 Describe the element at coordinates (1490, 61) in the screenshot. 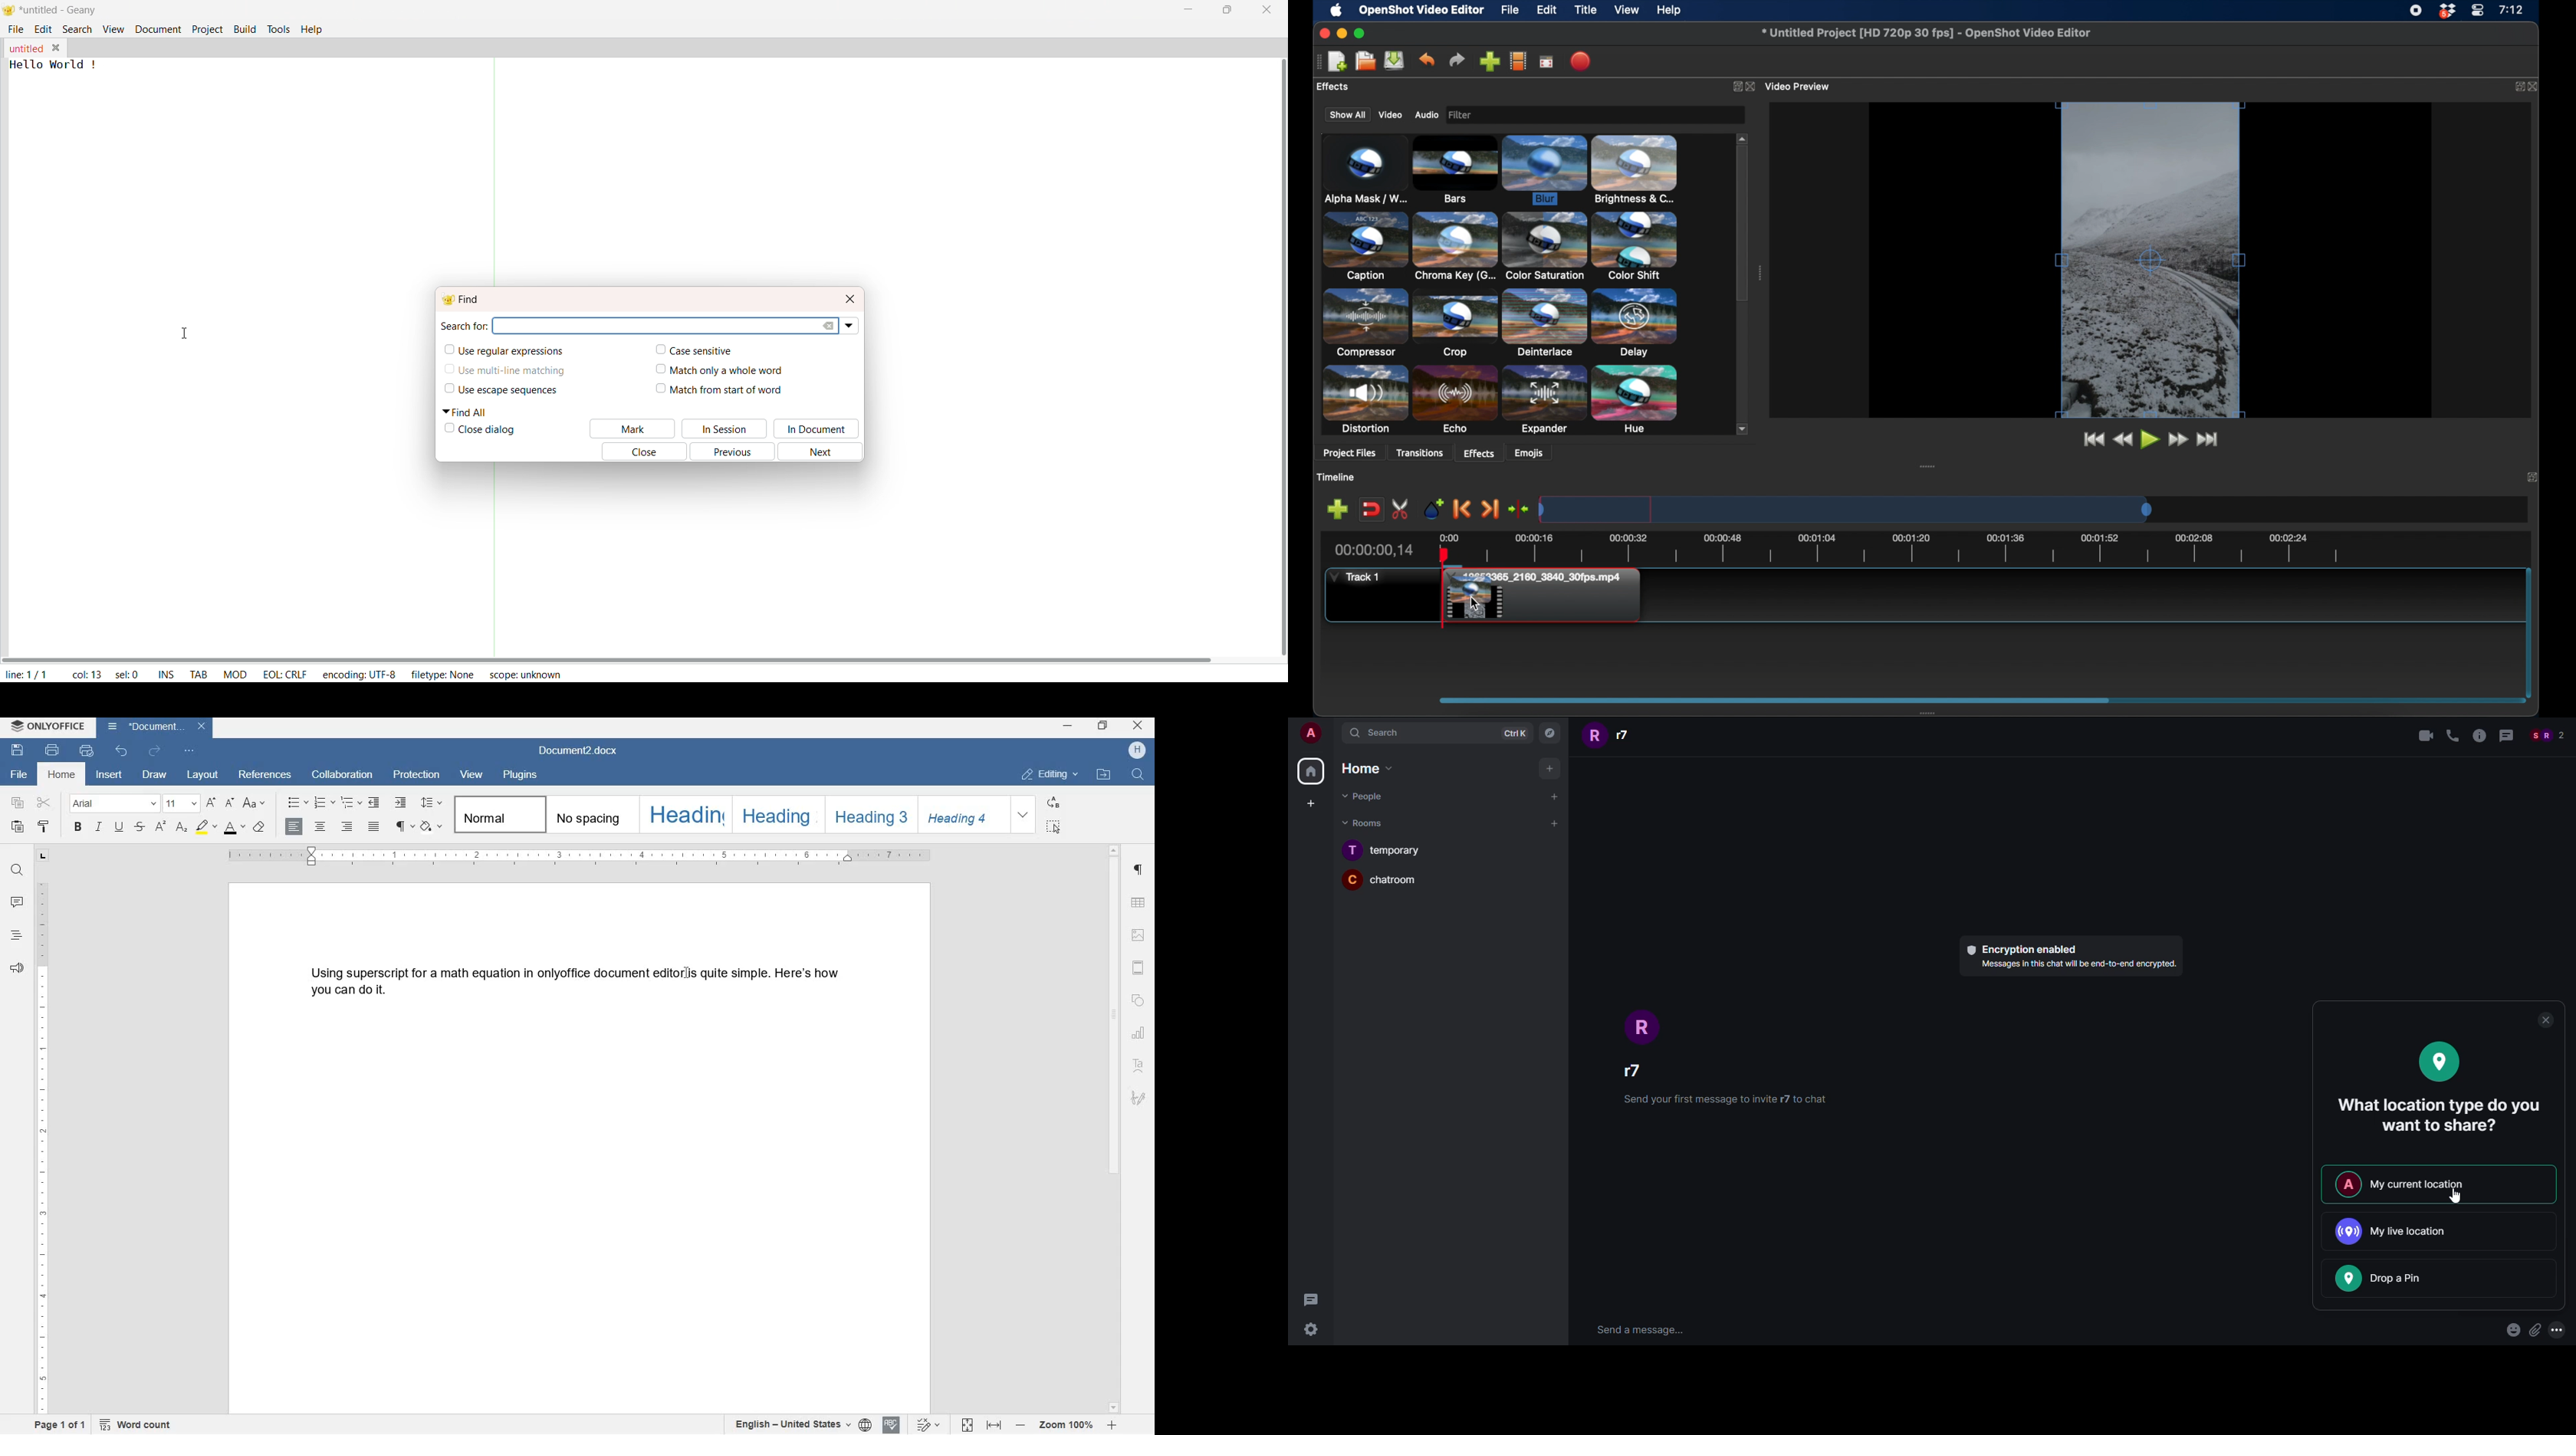

I see `import files` at that location.